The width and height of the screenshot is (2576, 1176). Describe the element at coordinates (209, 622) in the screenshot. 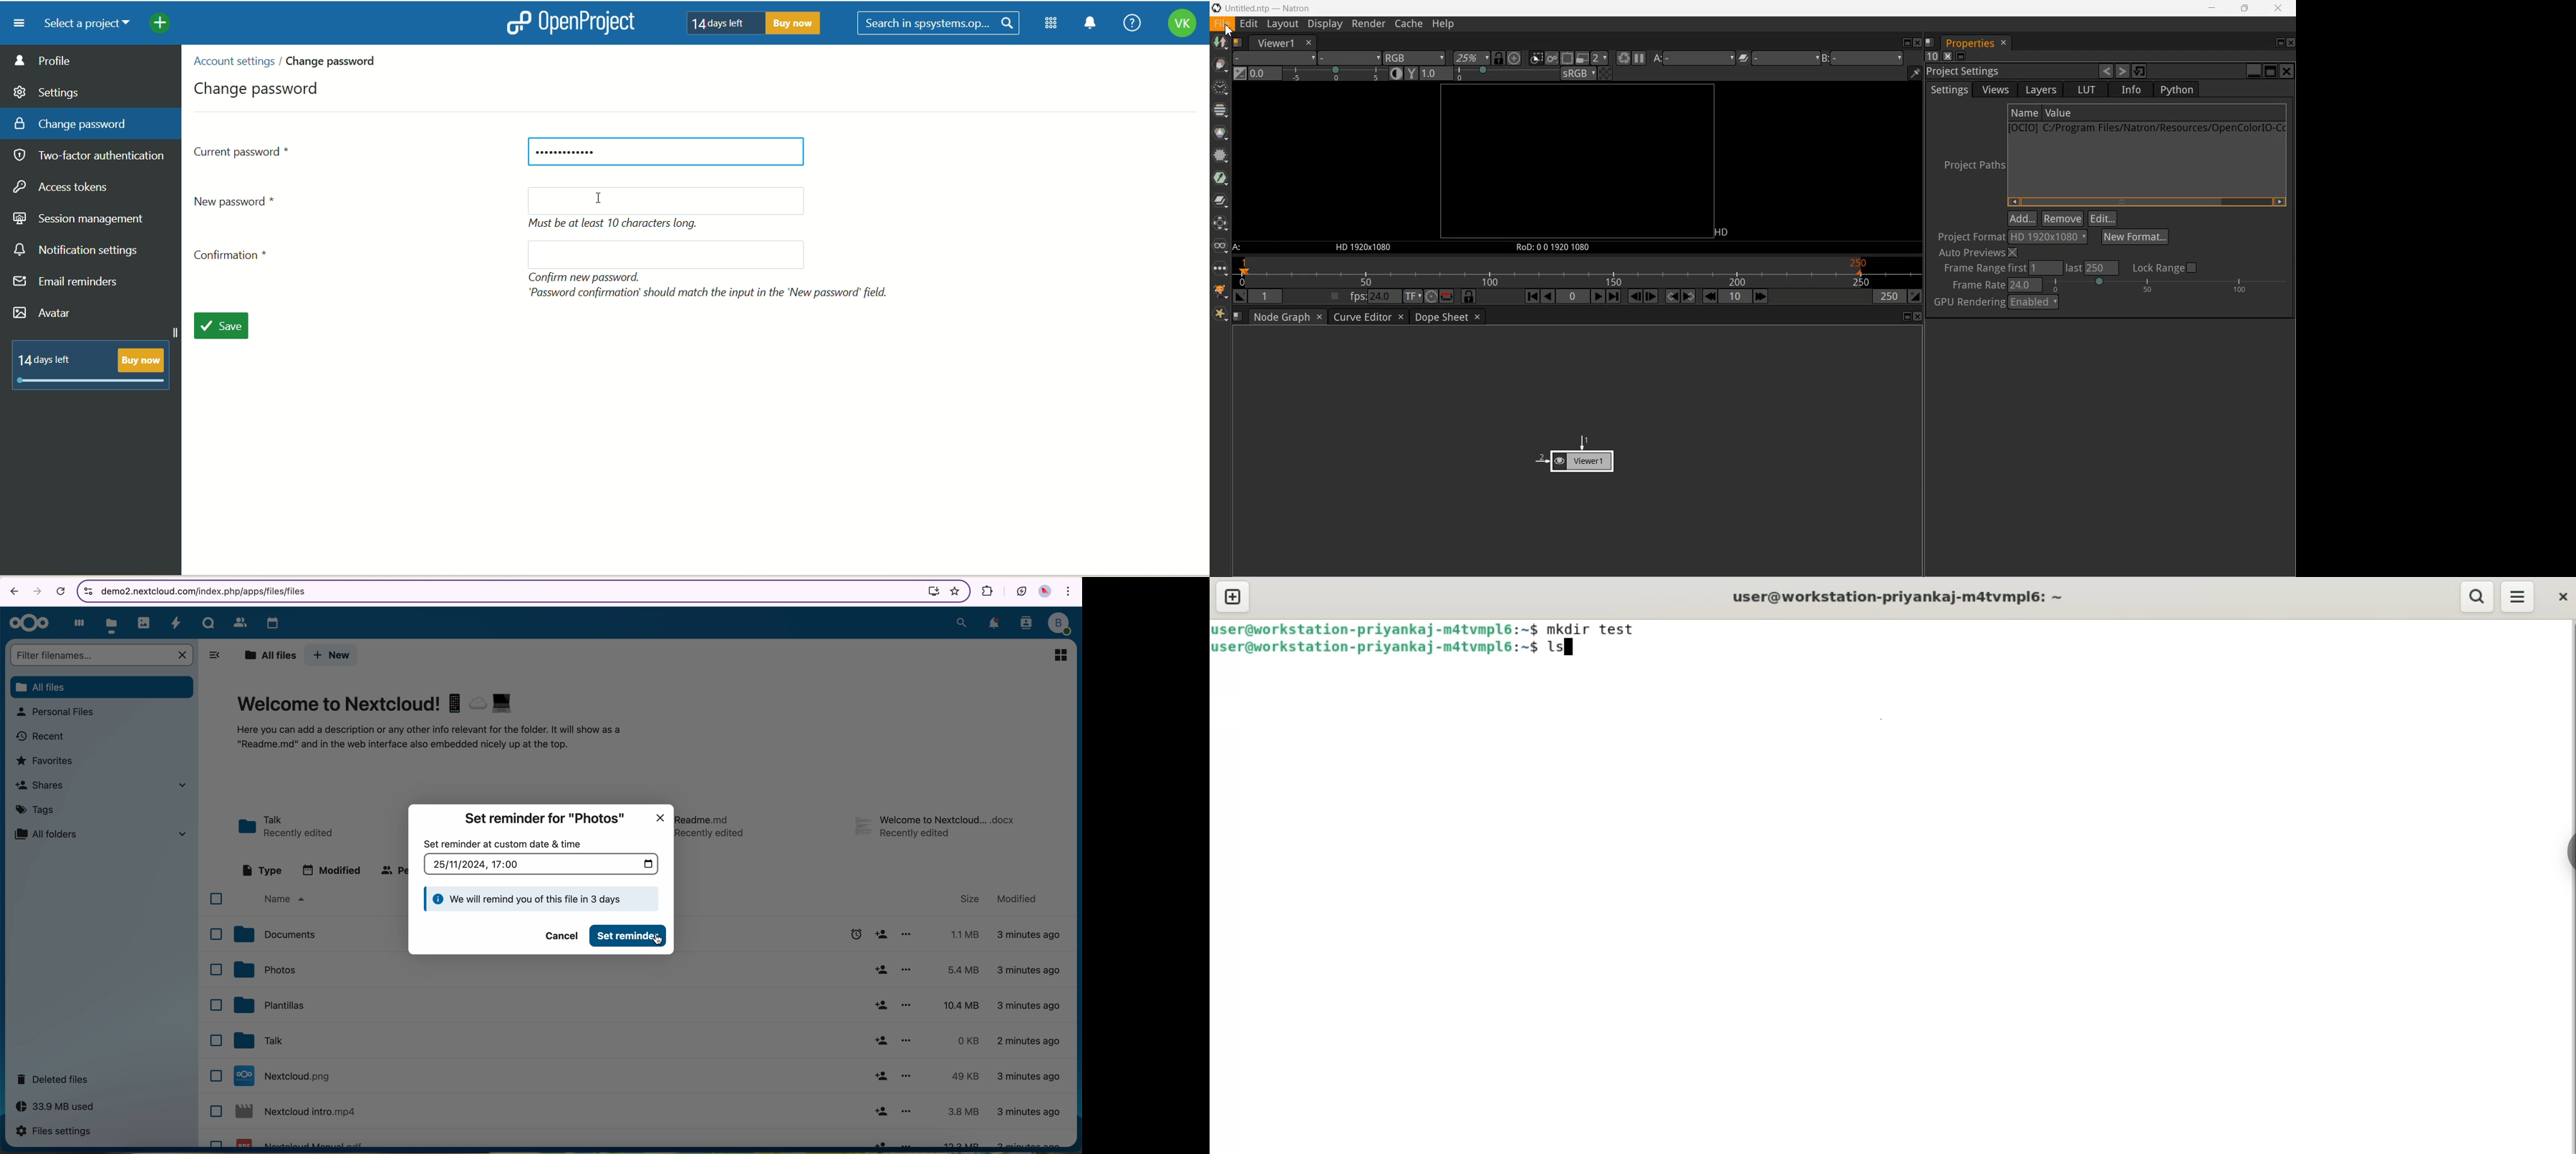

I see `Talk` at that location.